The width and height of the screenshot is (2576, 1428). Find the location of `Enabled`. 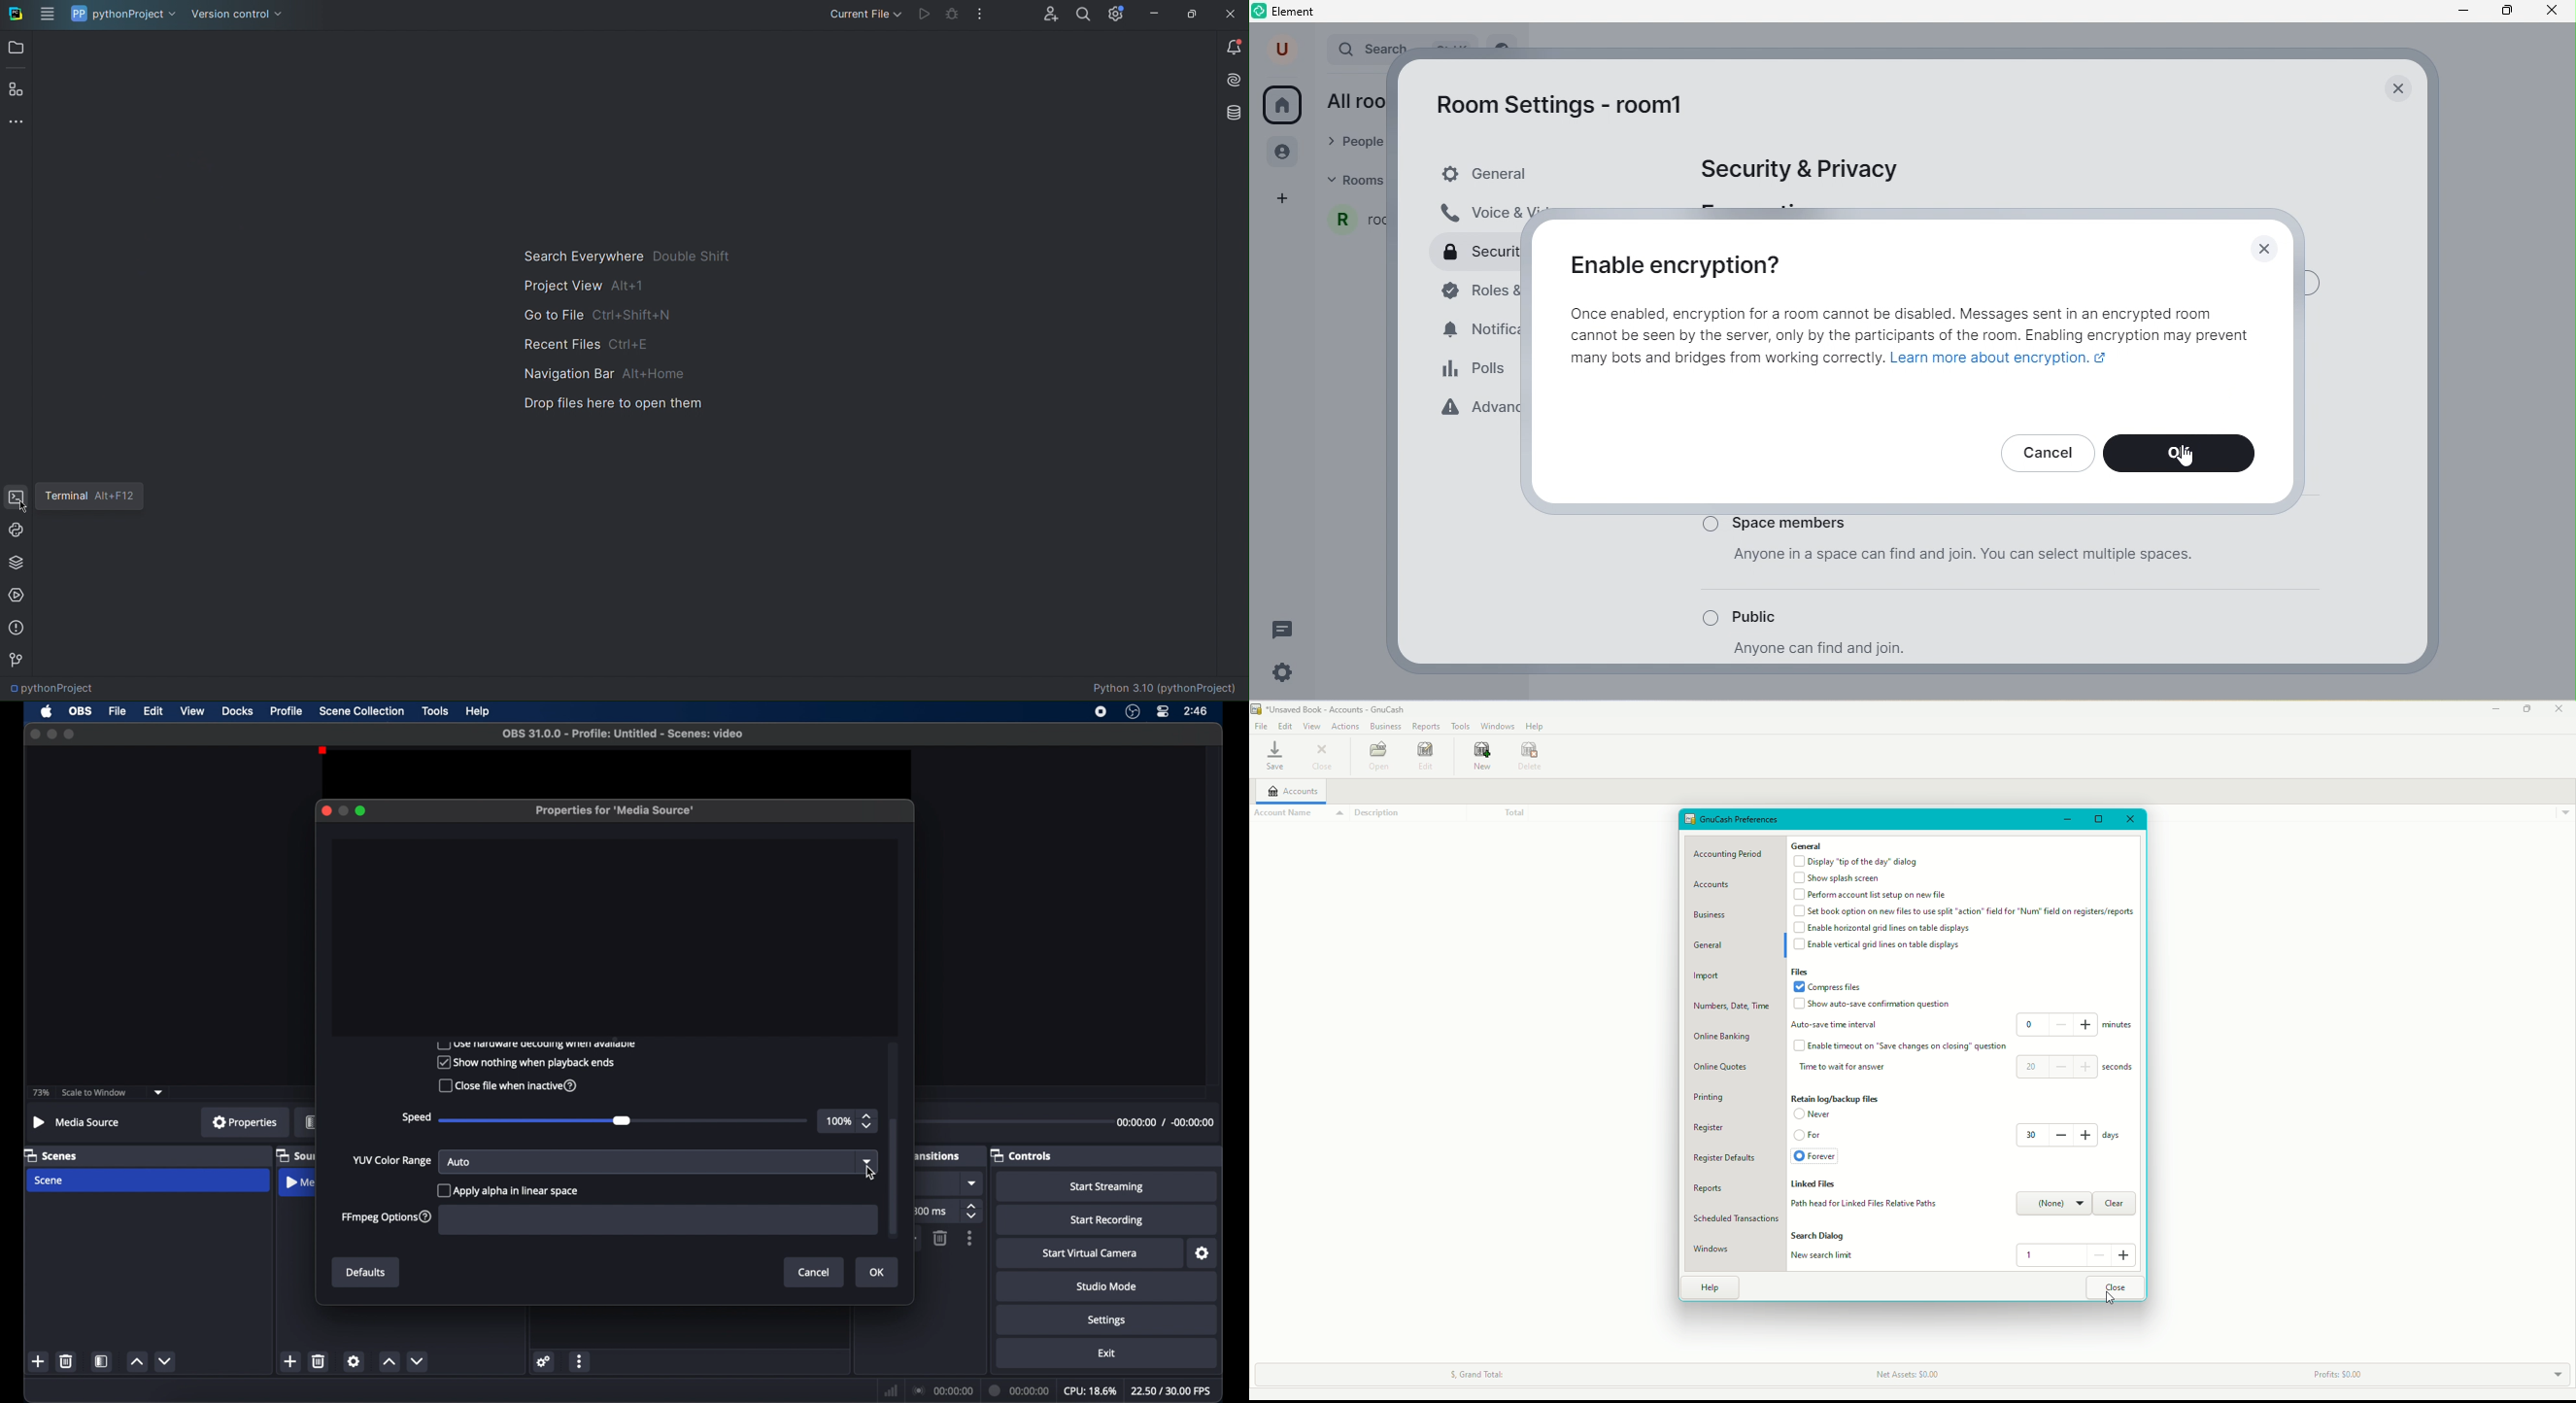

Enabled is located at coordinates (1799, 1156).